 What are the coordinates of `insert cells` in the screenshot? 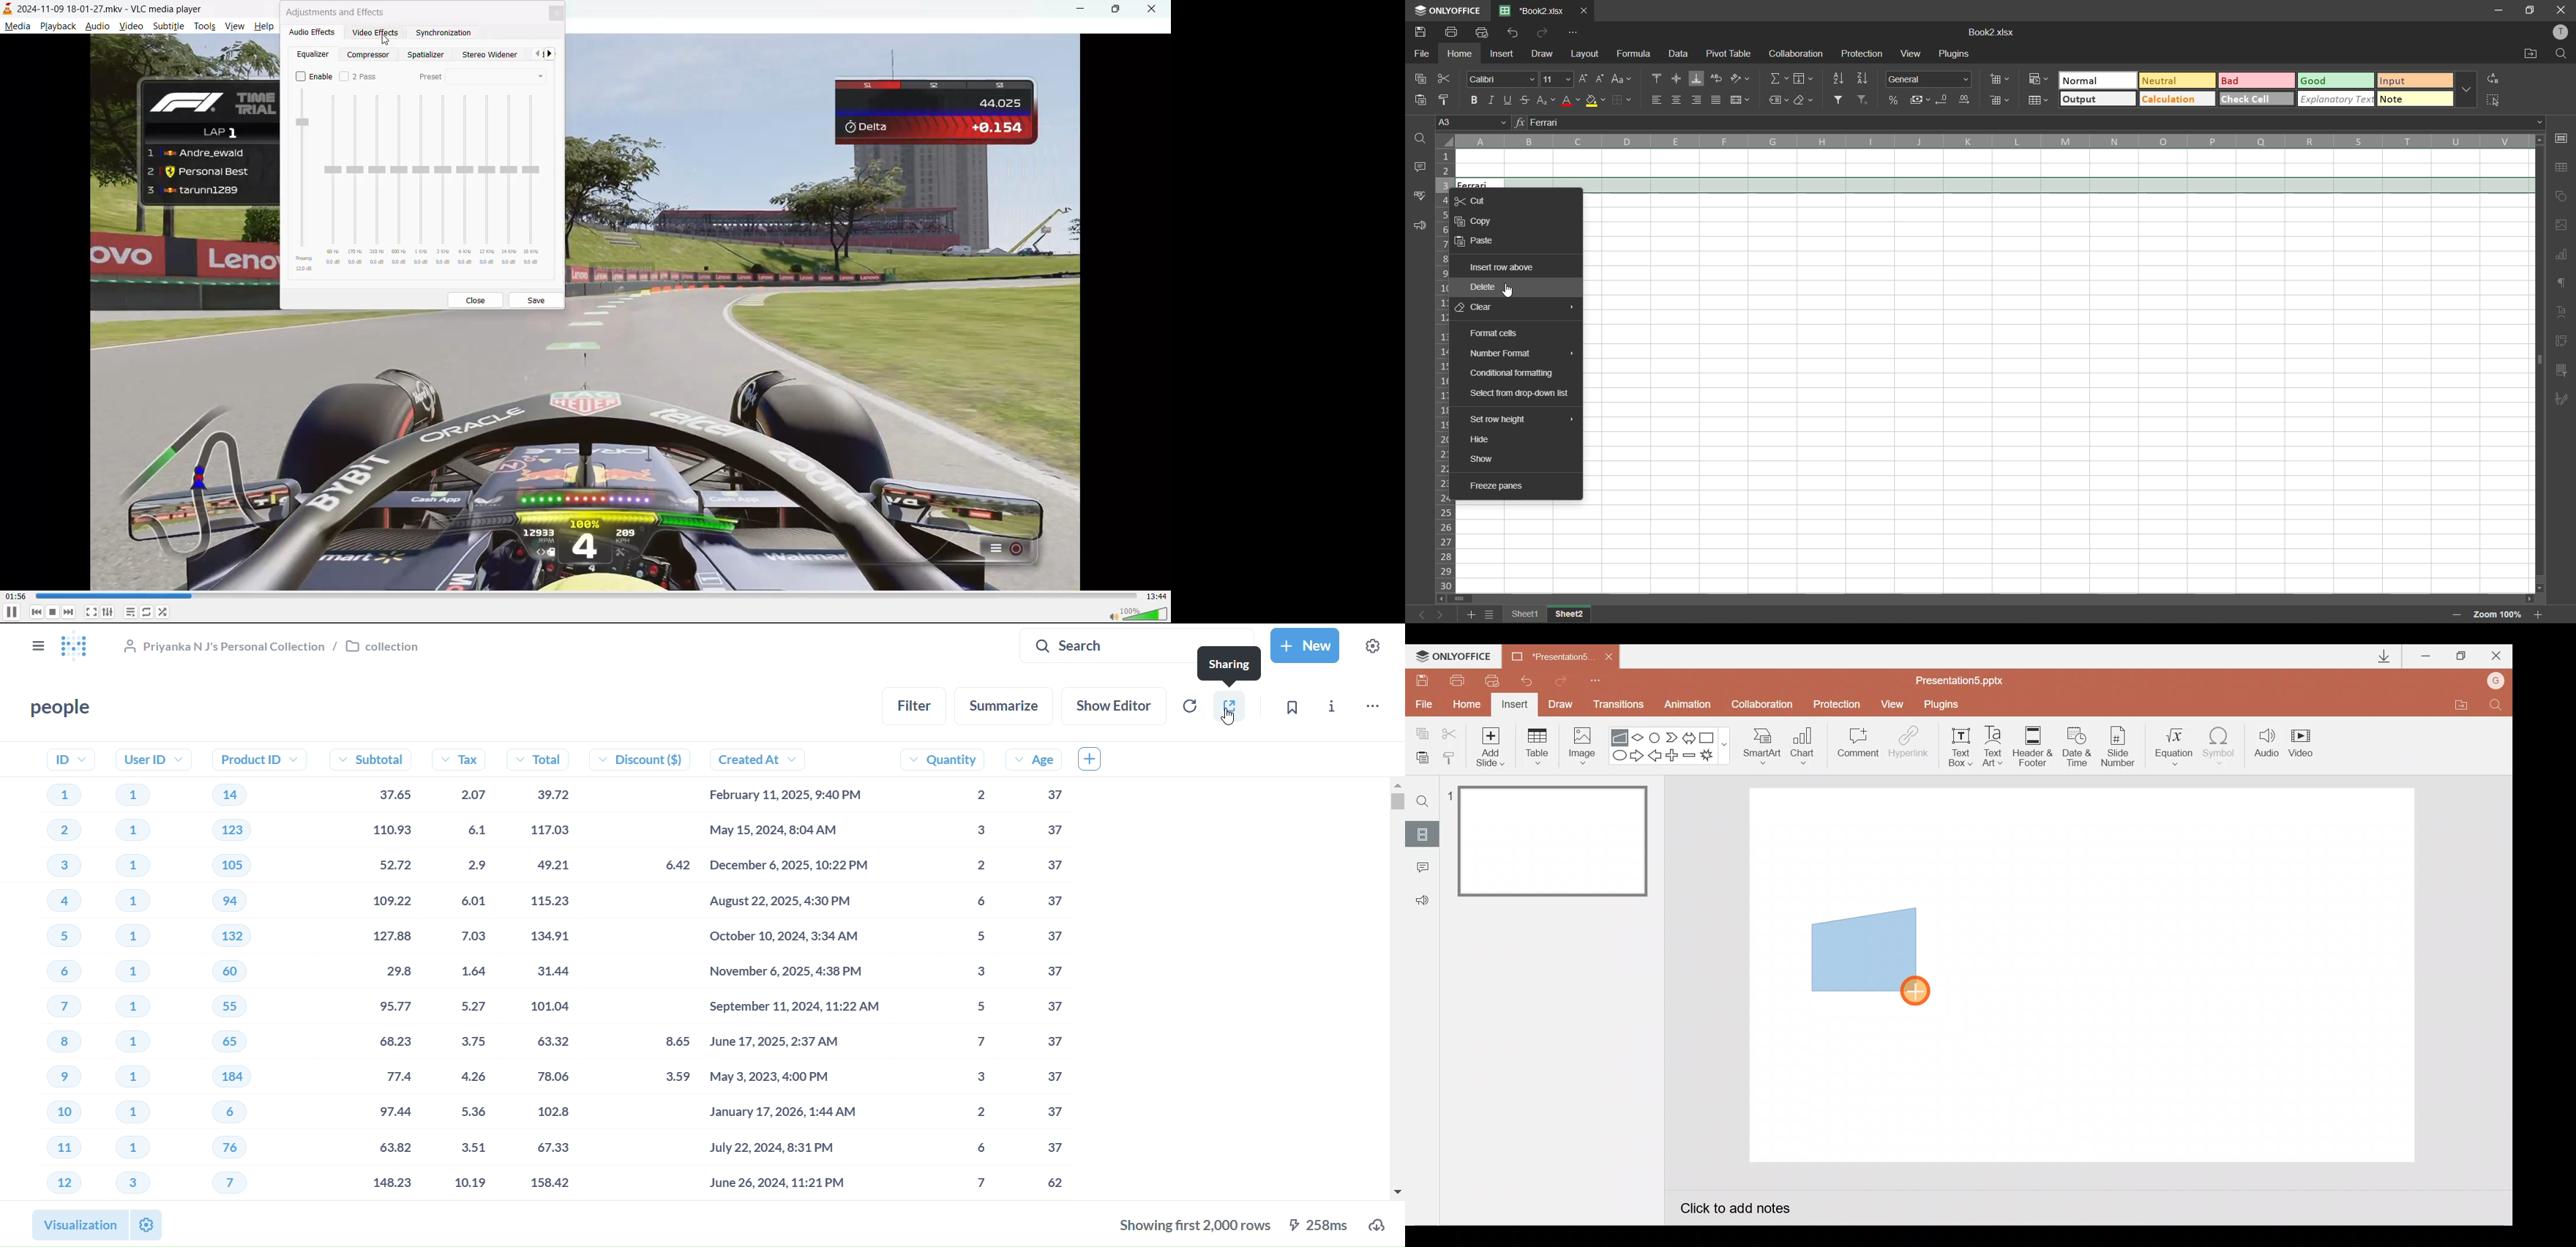 It's located at (2001, 79).